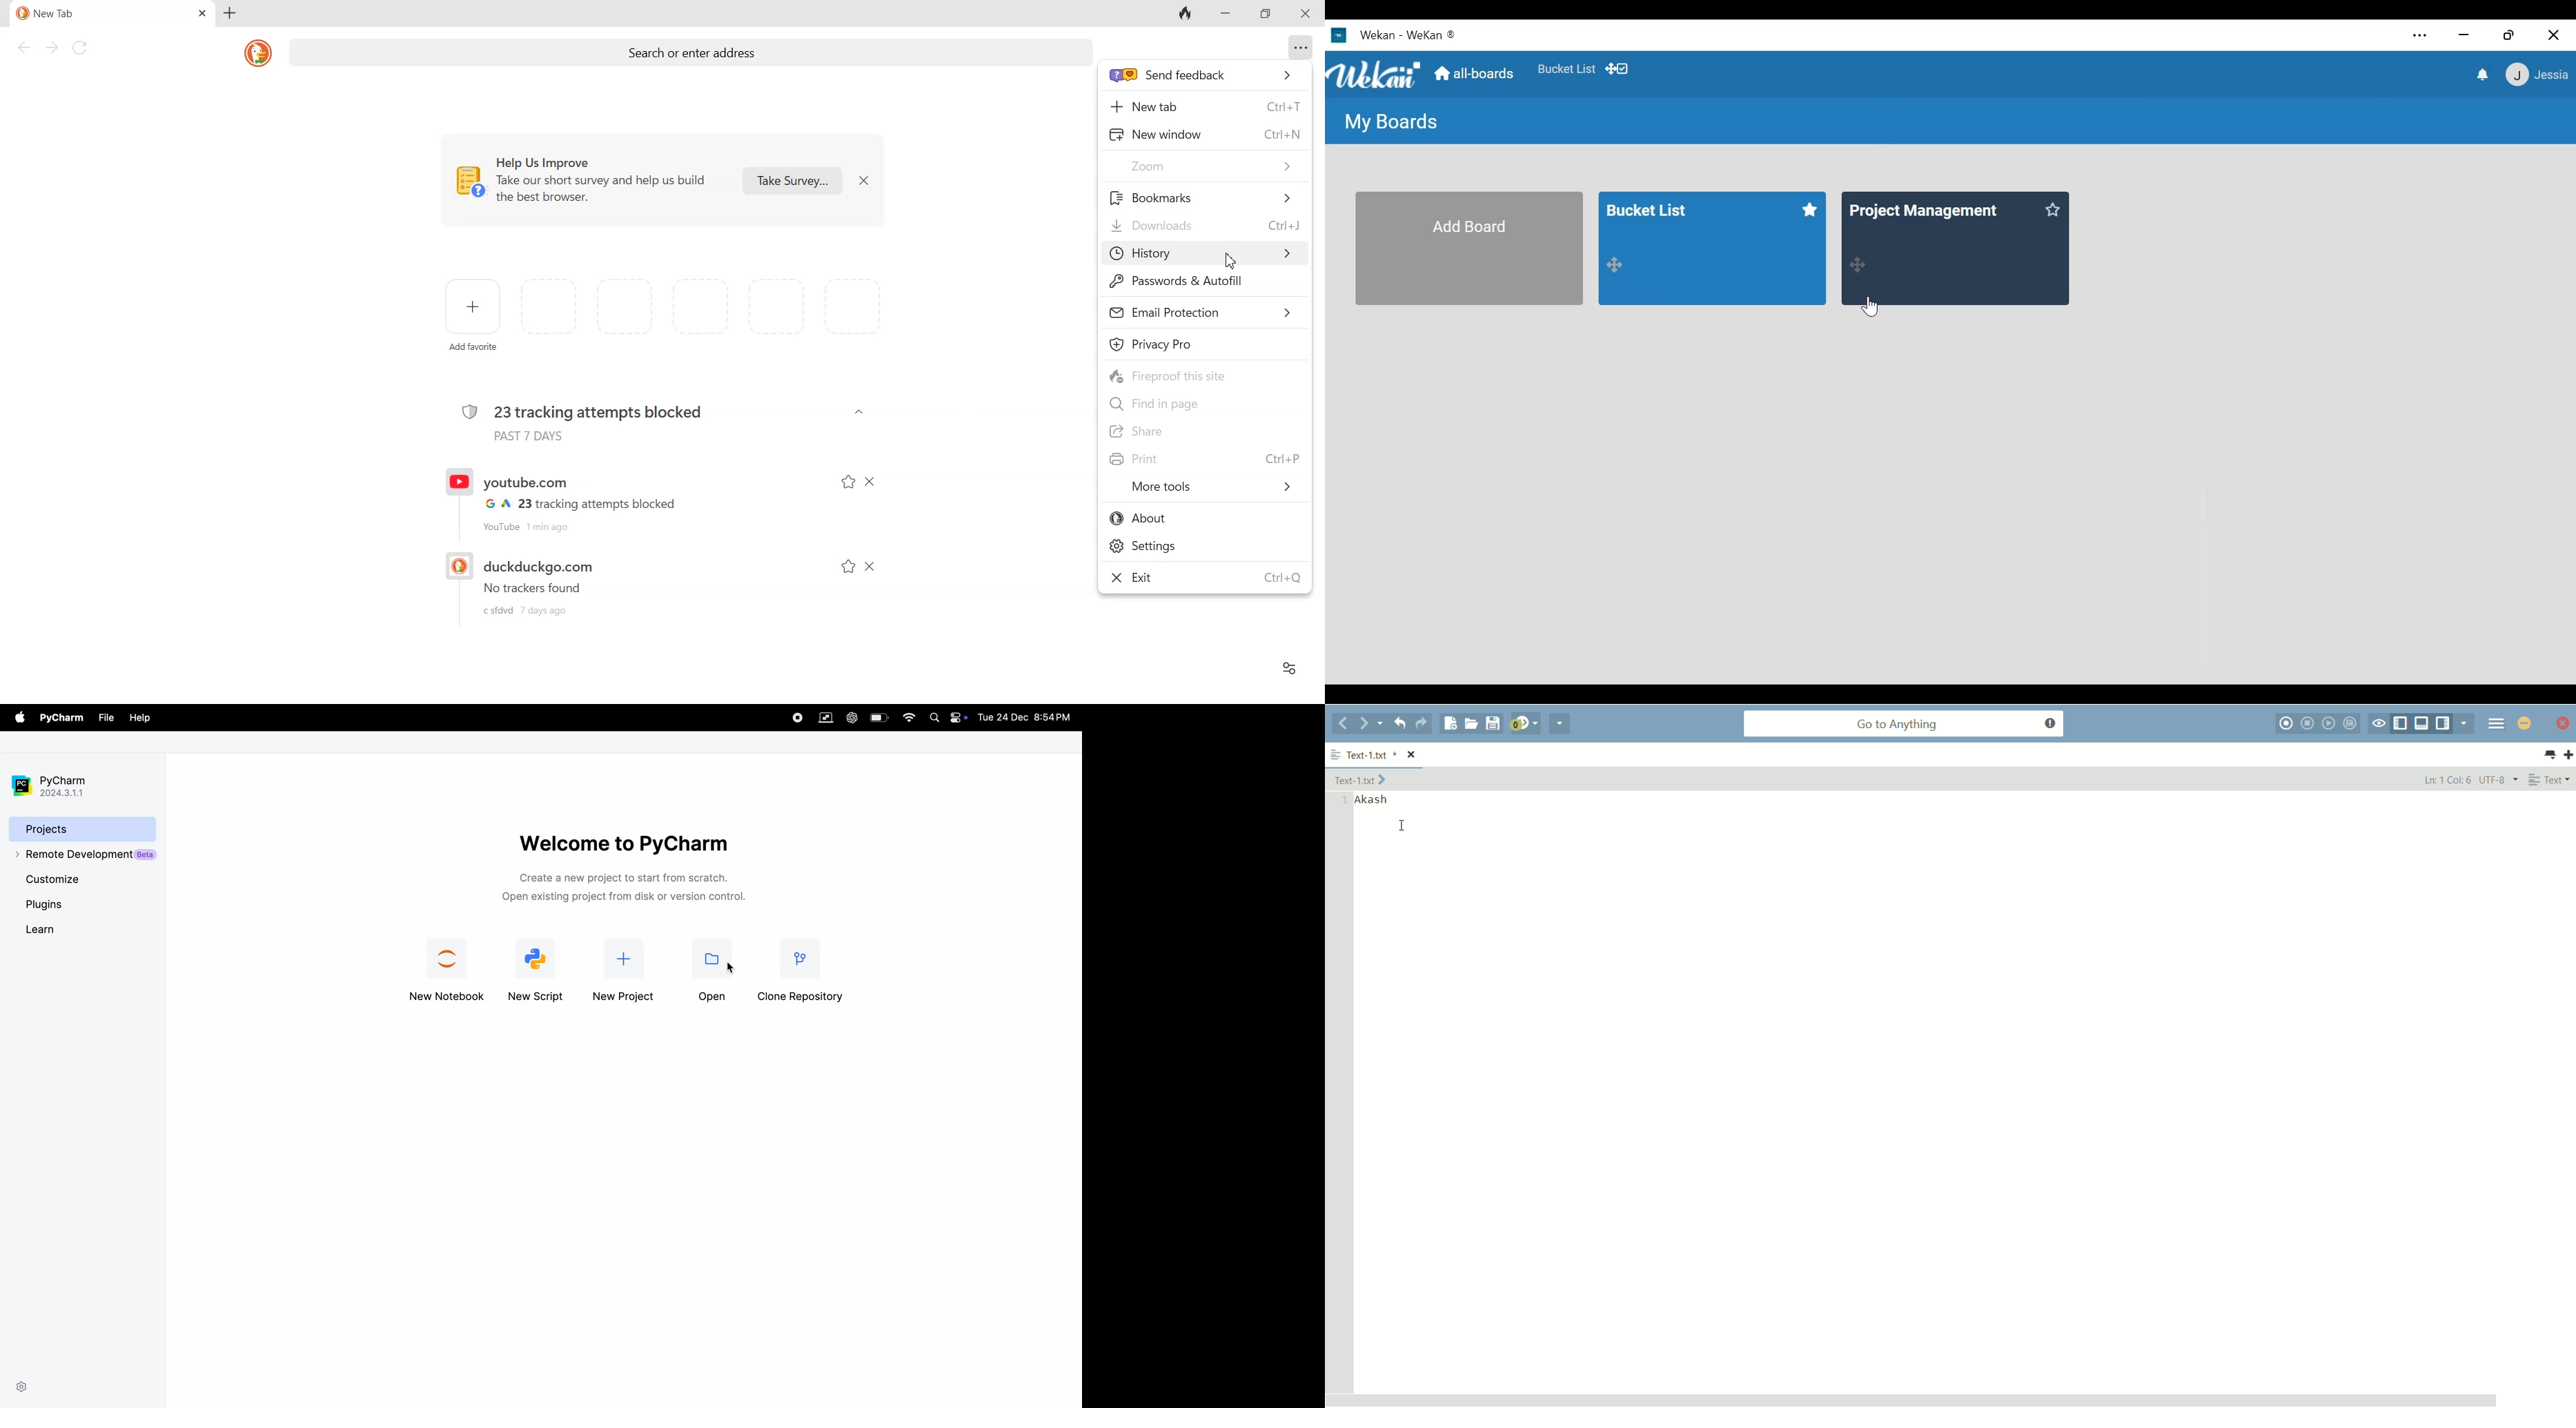  I want to click on board title, so click(1657, 211).